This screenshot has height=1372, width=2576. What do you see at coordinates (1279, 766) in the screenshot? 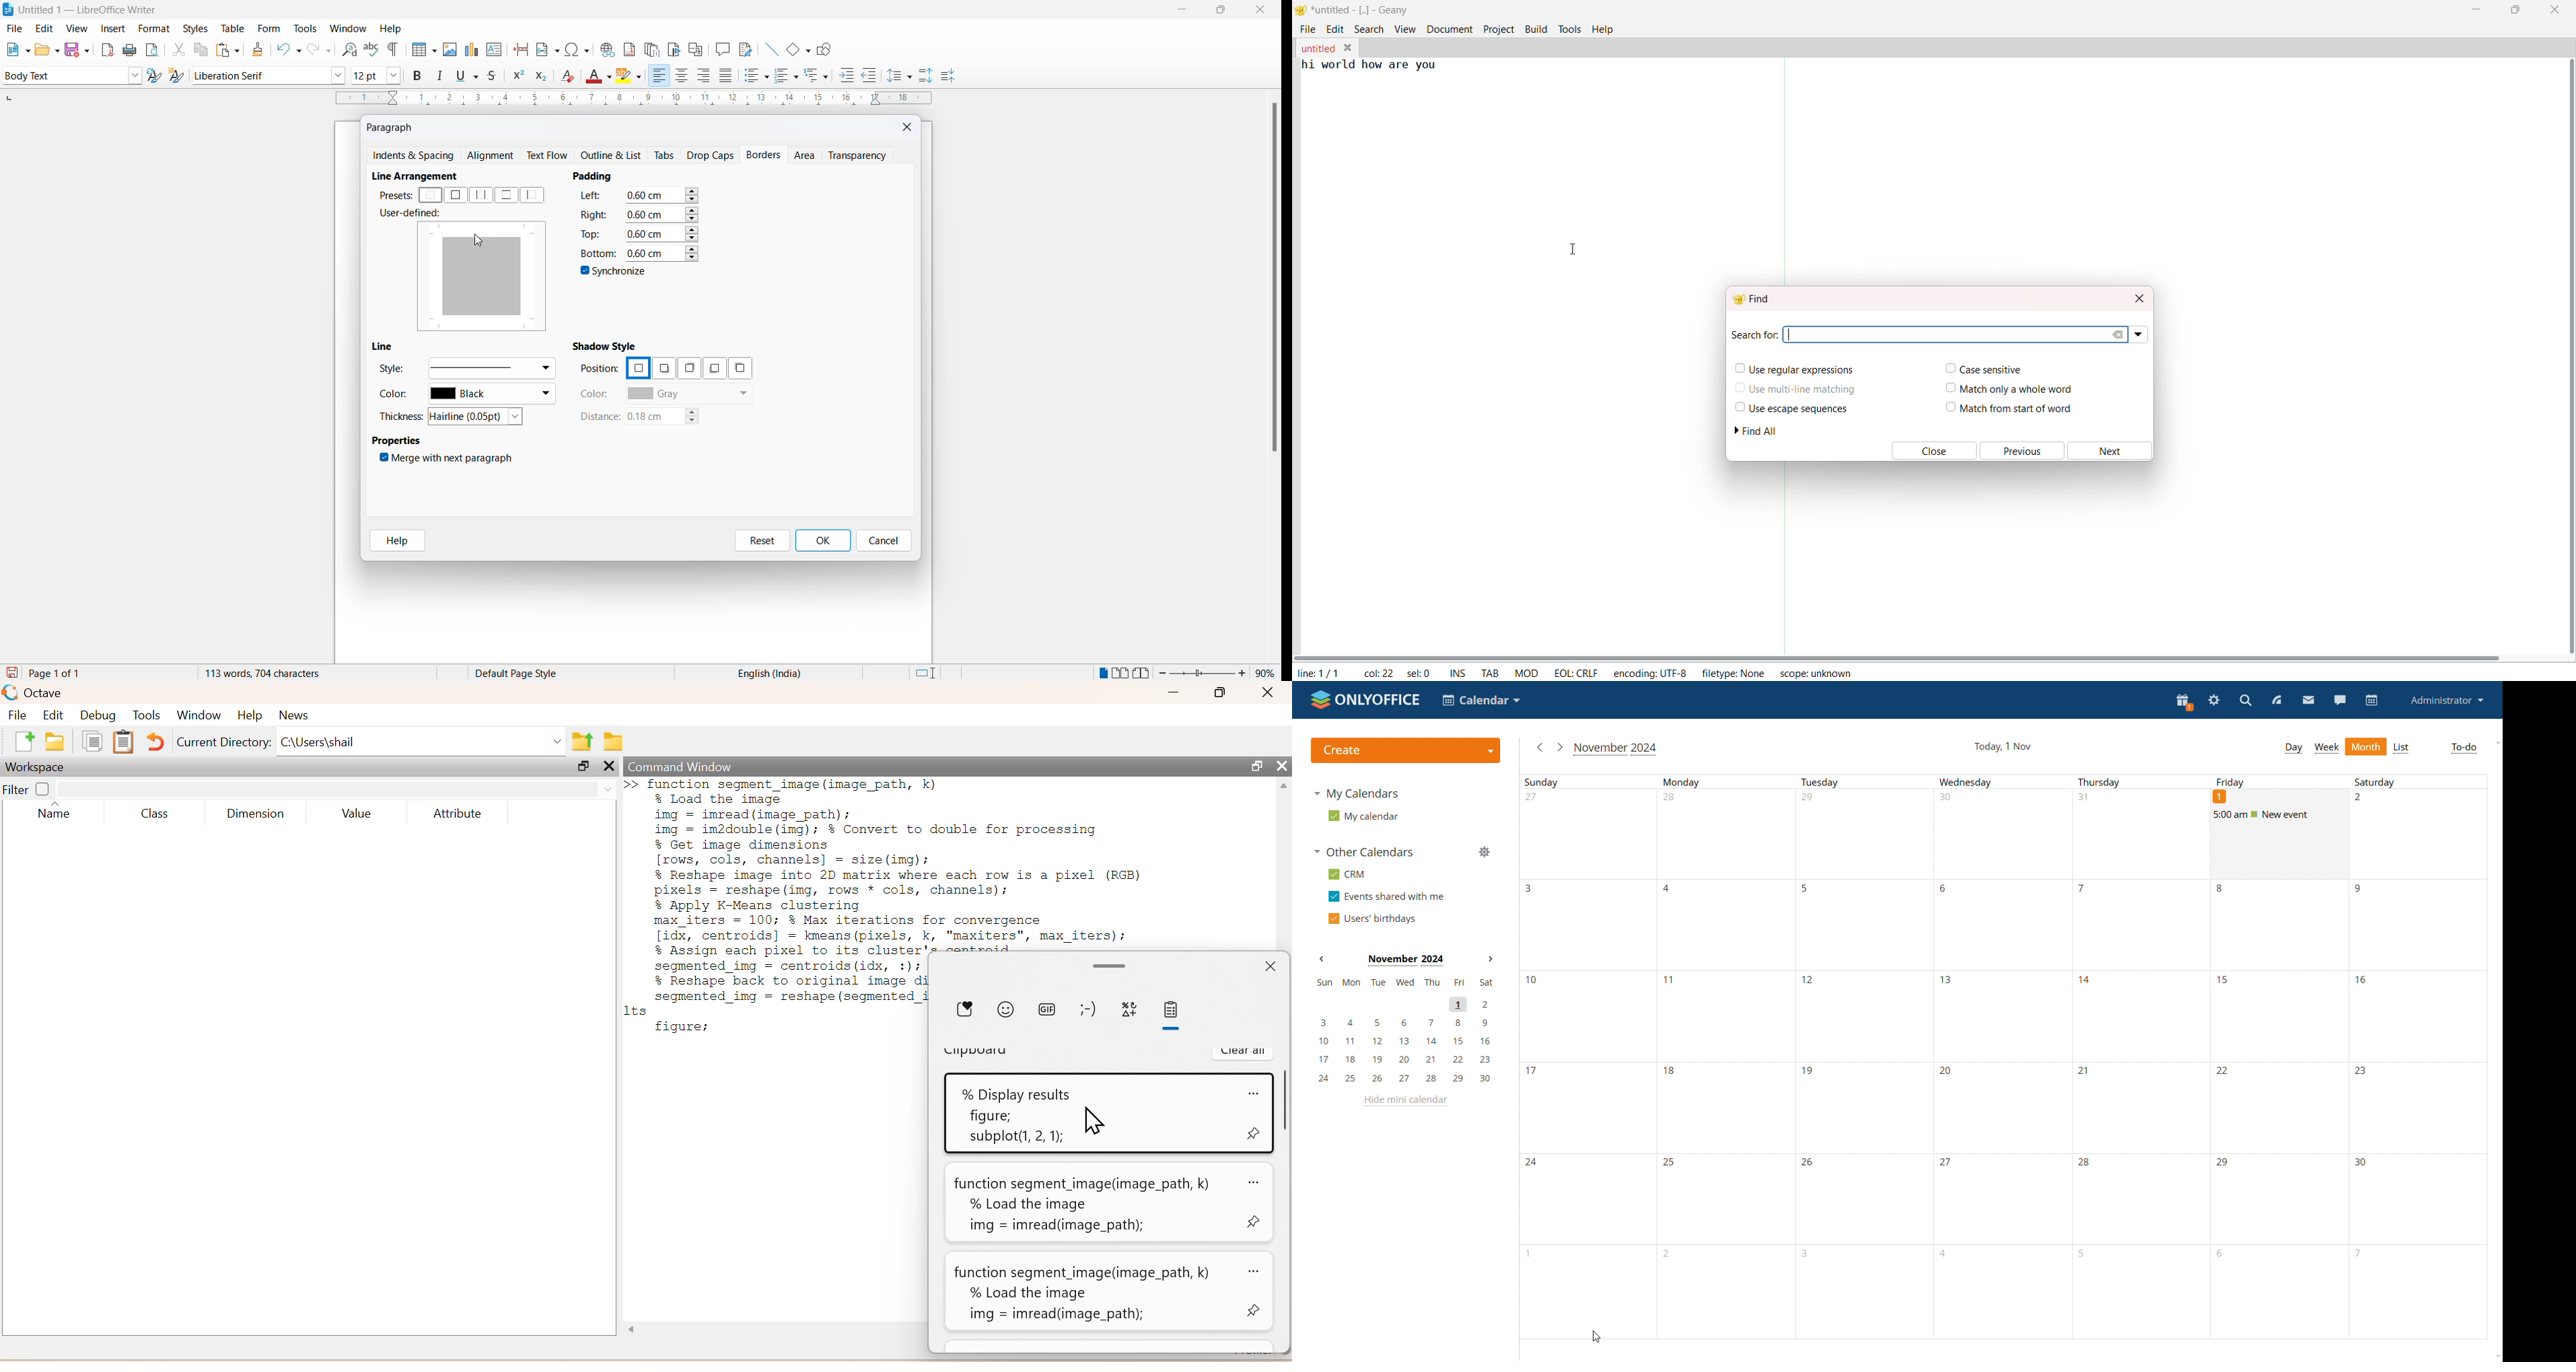
I see `Close` at bounding box center [1279, 766].